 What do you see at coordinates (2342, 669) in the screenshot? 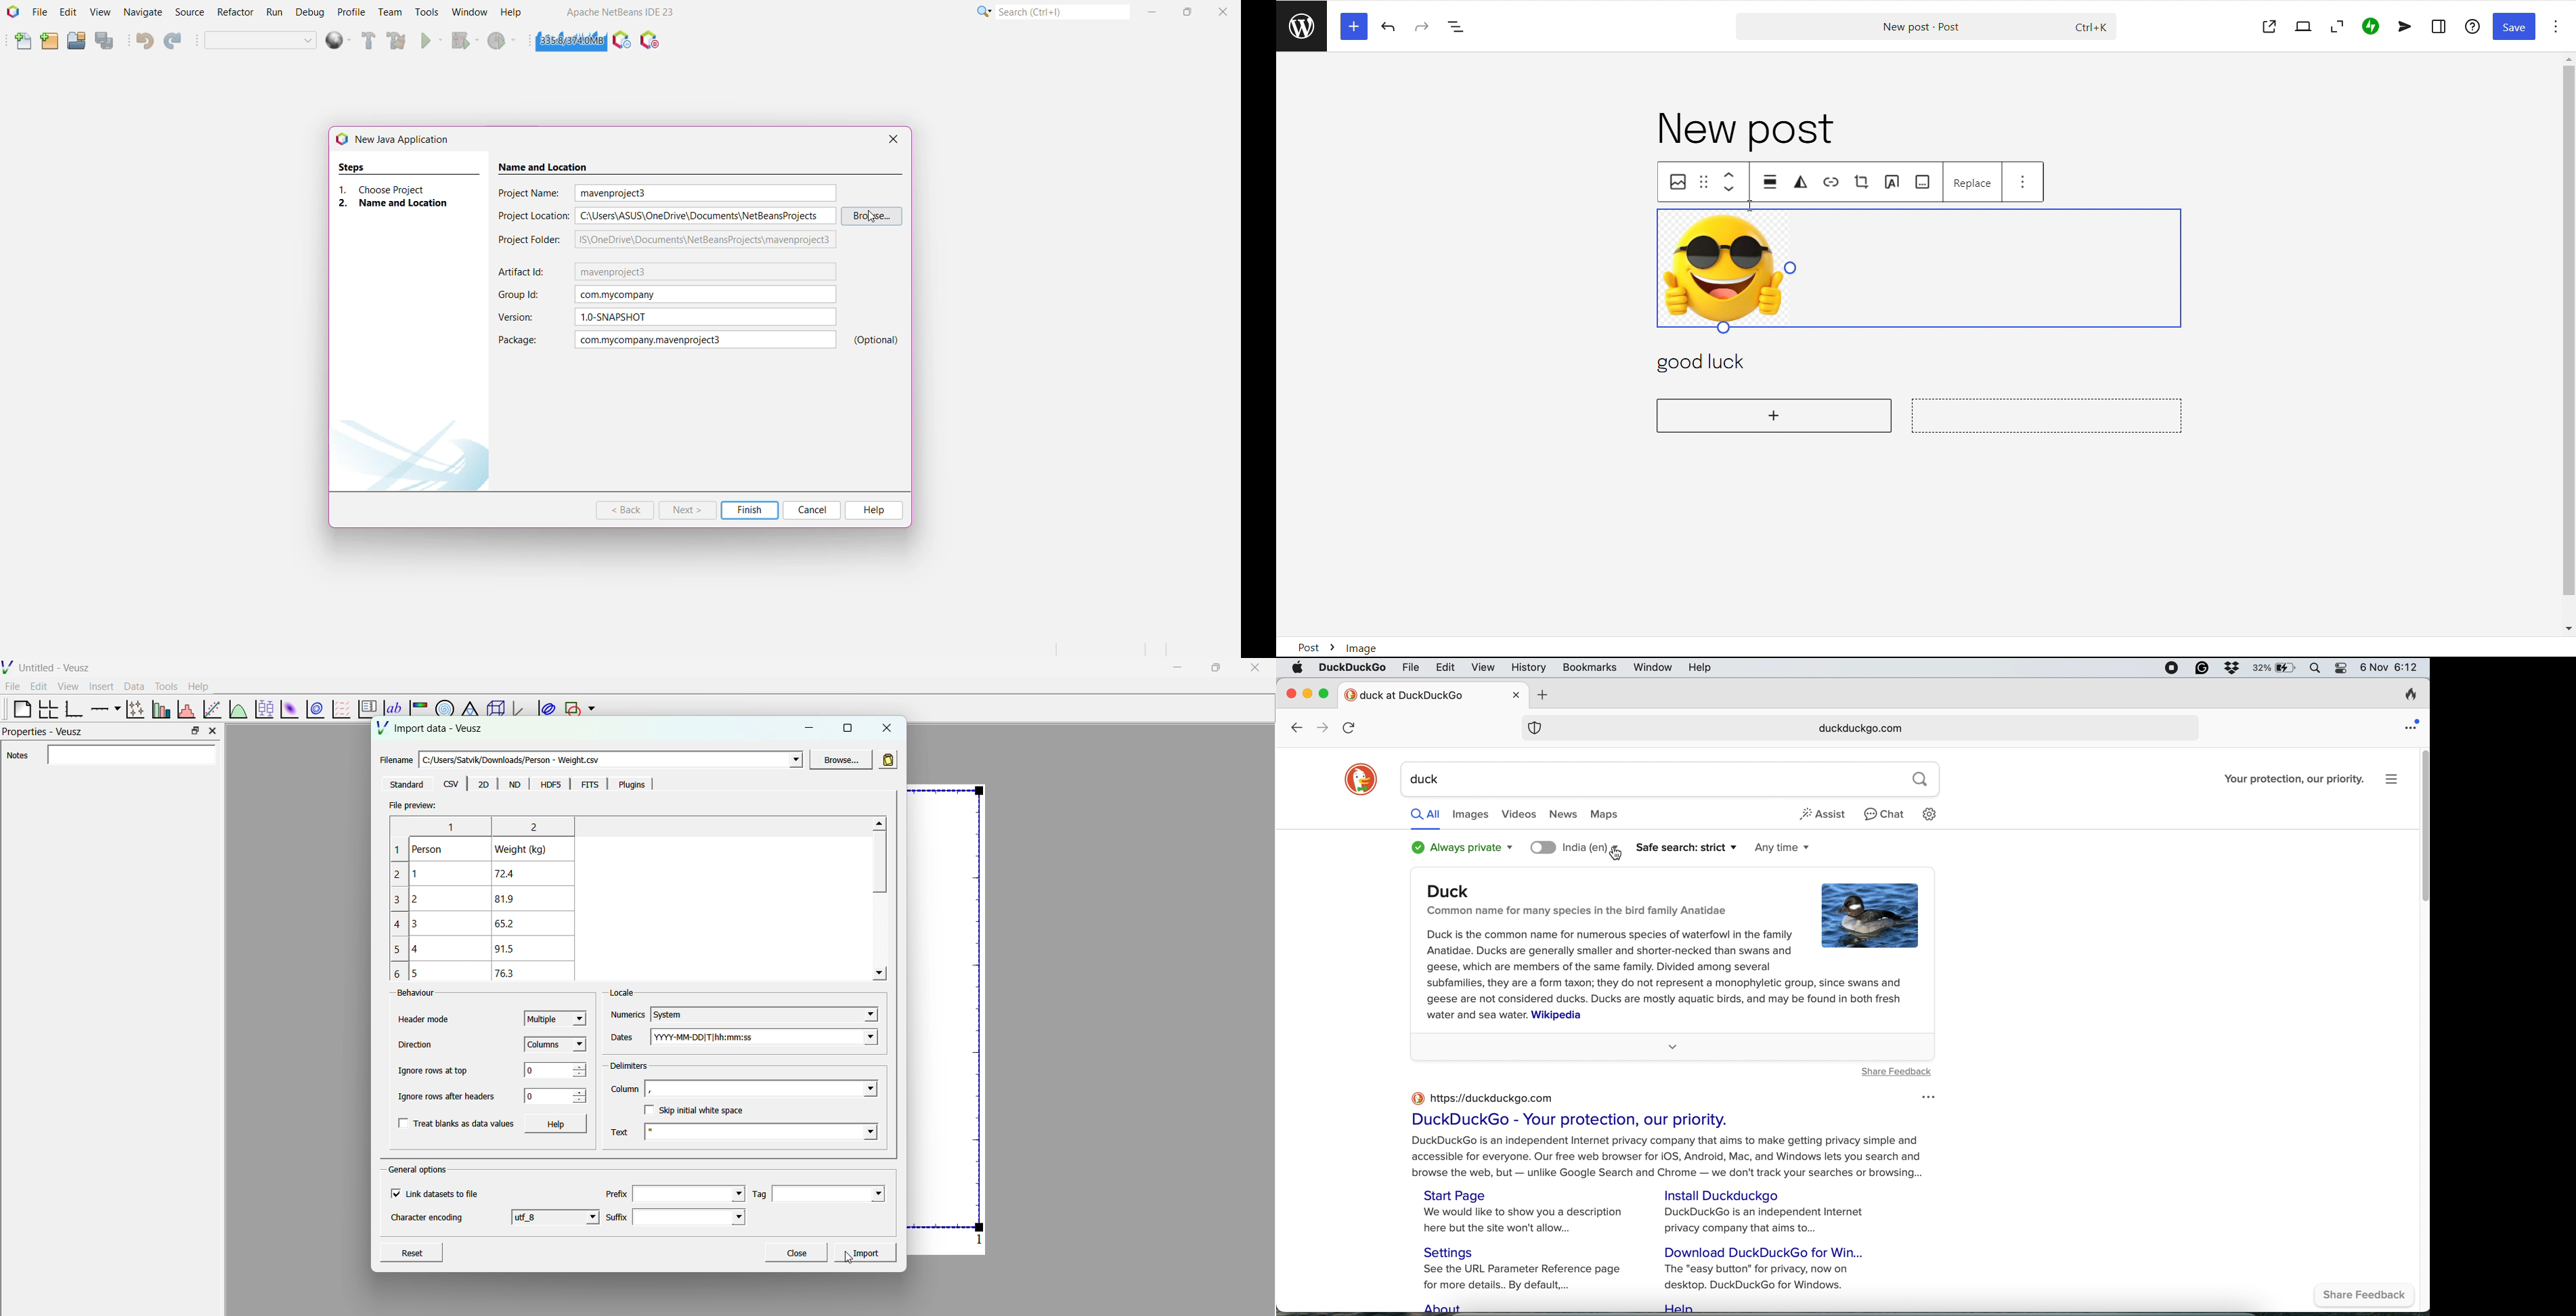
I see `control center` at bounding box center [2342, 669].